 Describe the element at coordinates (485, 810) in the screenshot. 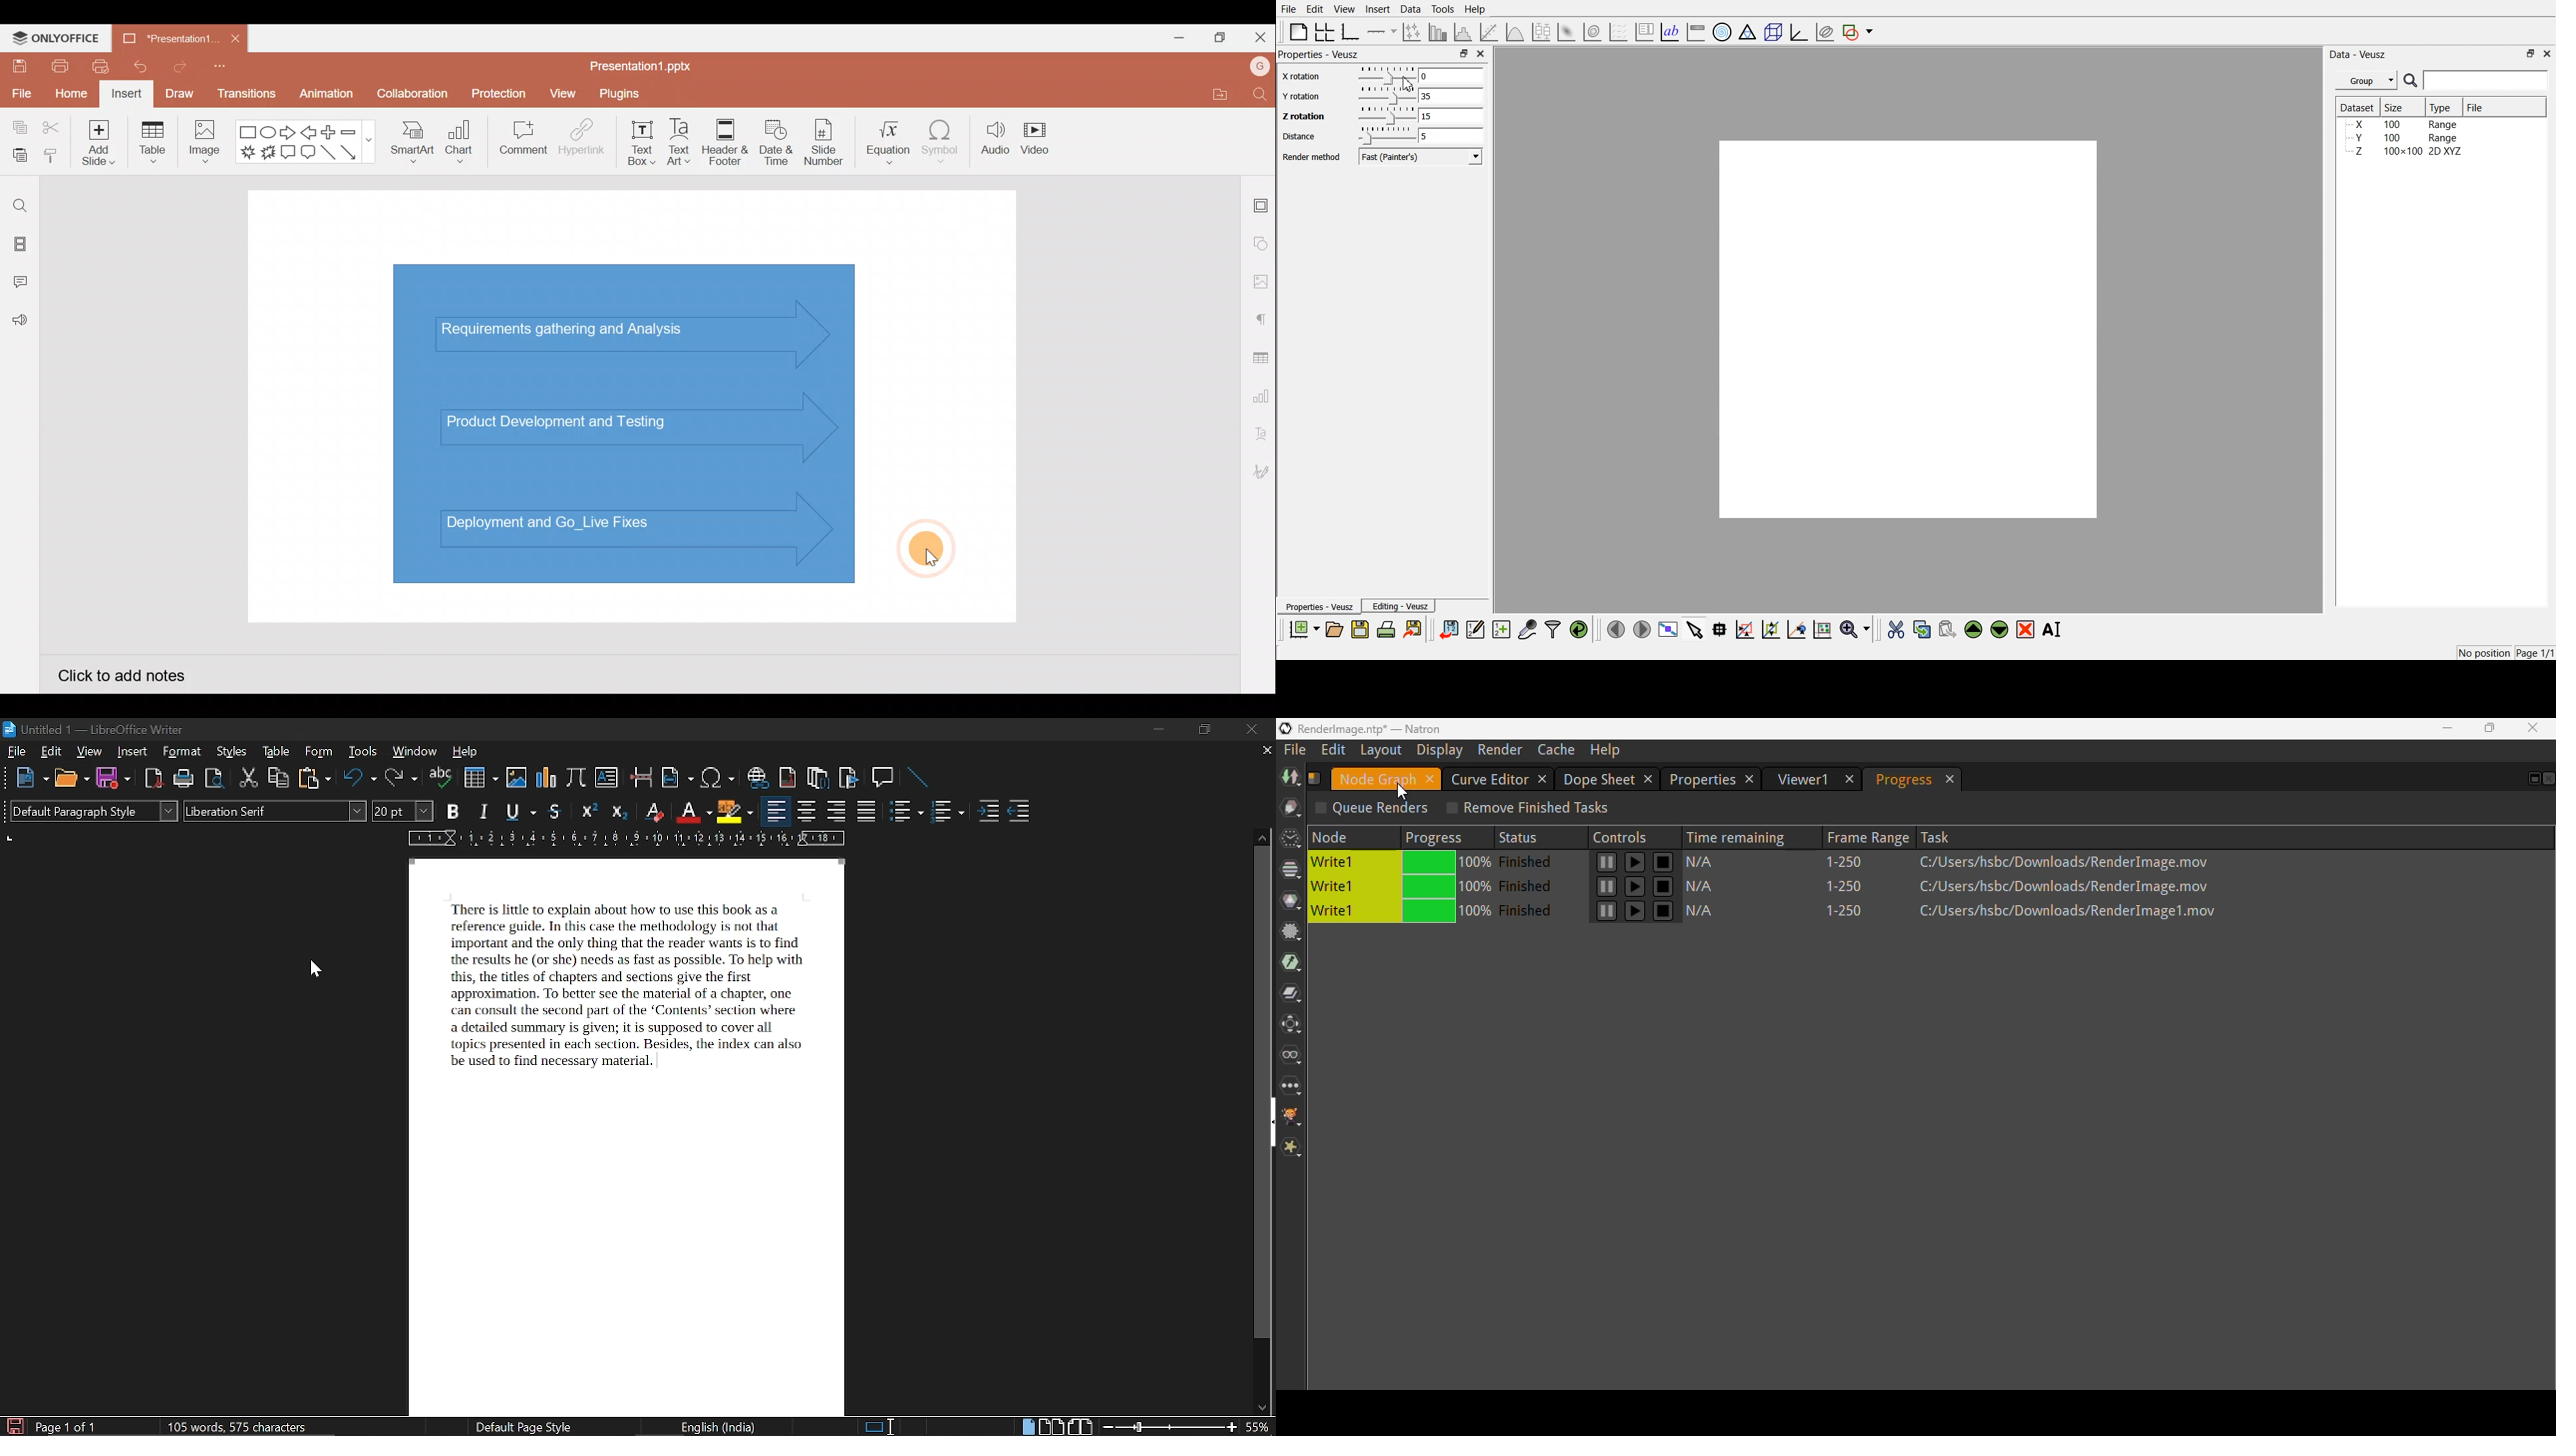

I see `italic` at that location.